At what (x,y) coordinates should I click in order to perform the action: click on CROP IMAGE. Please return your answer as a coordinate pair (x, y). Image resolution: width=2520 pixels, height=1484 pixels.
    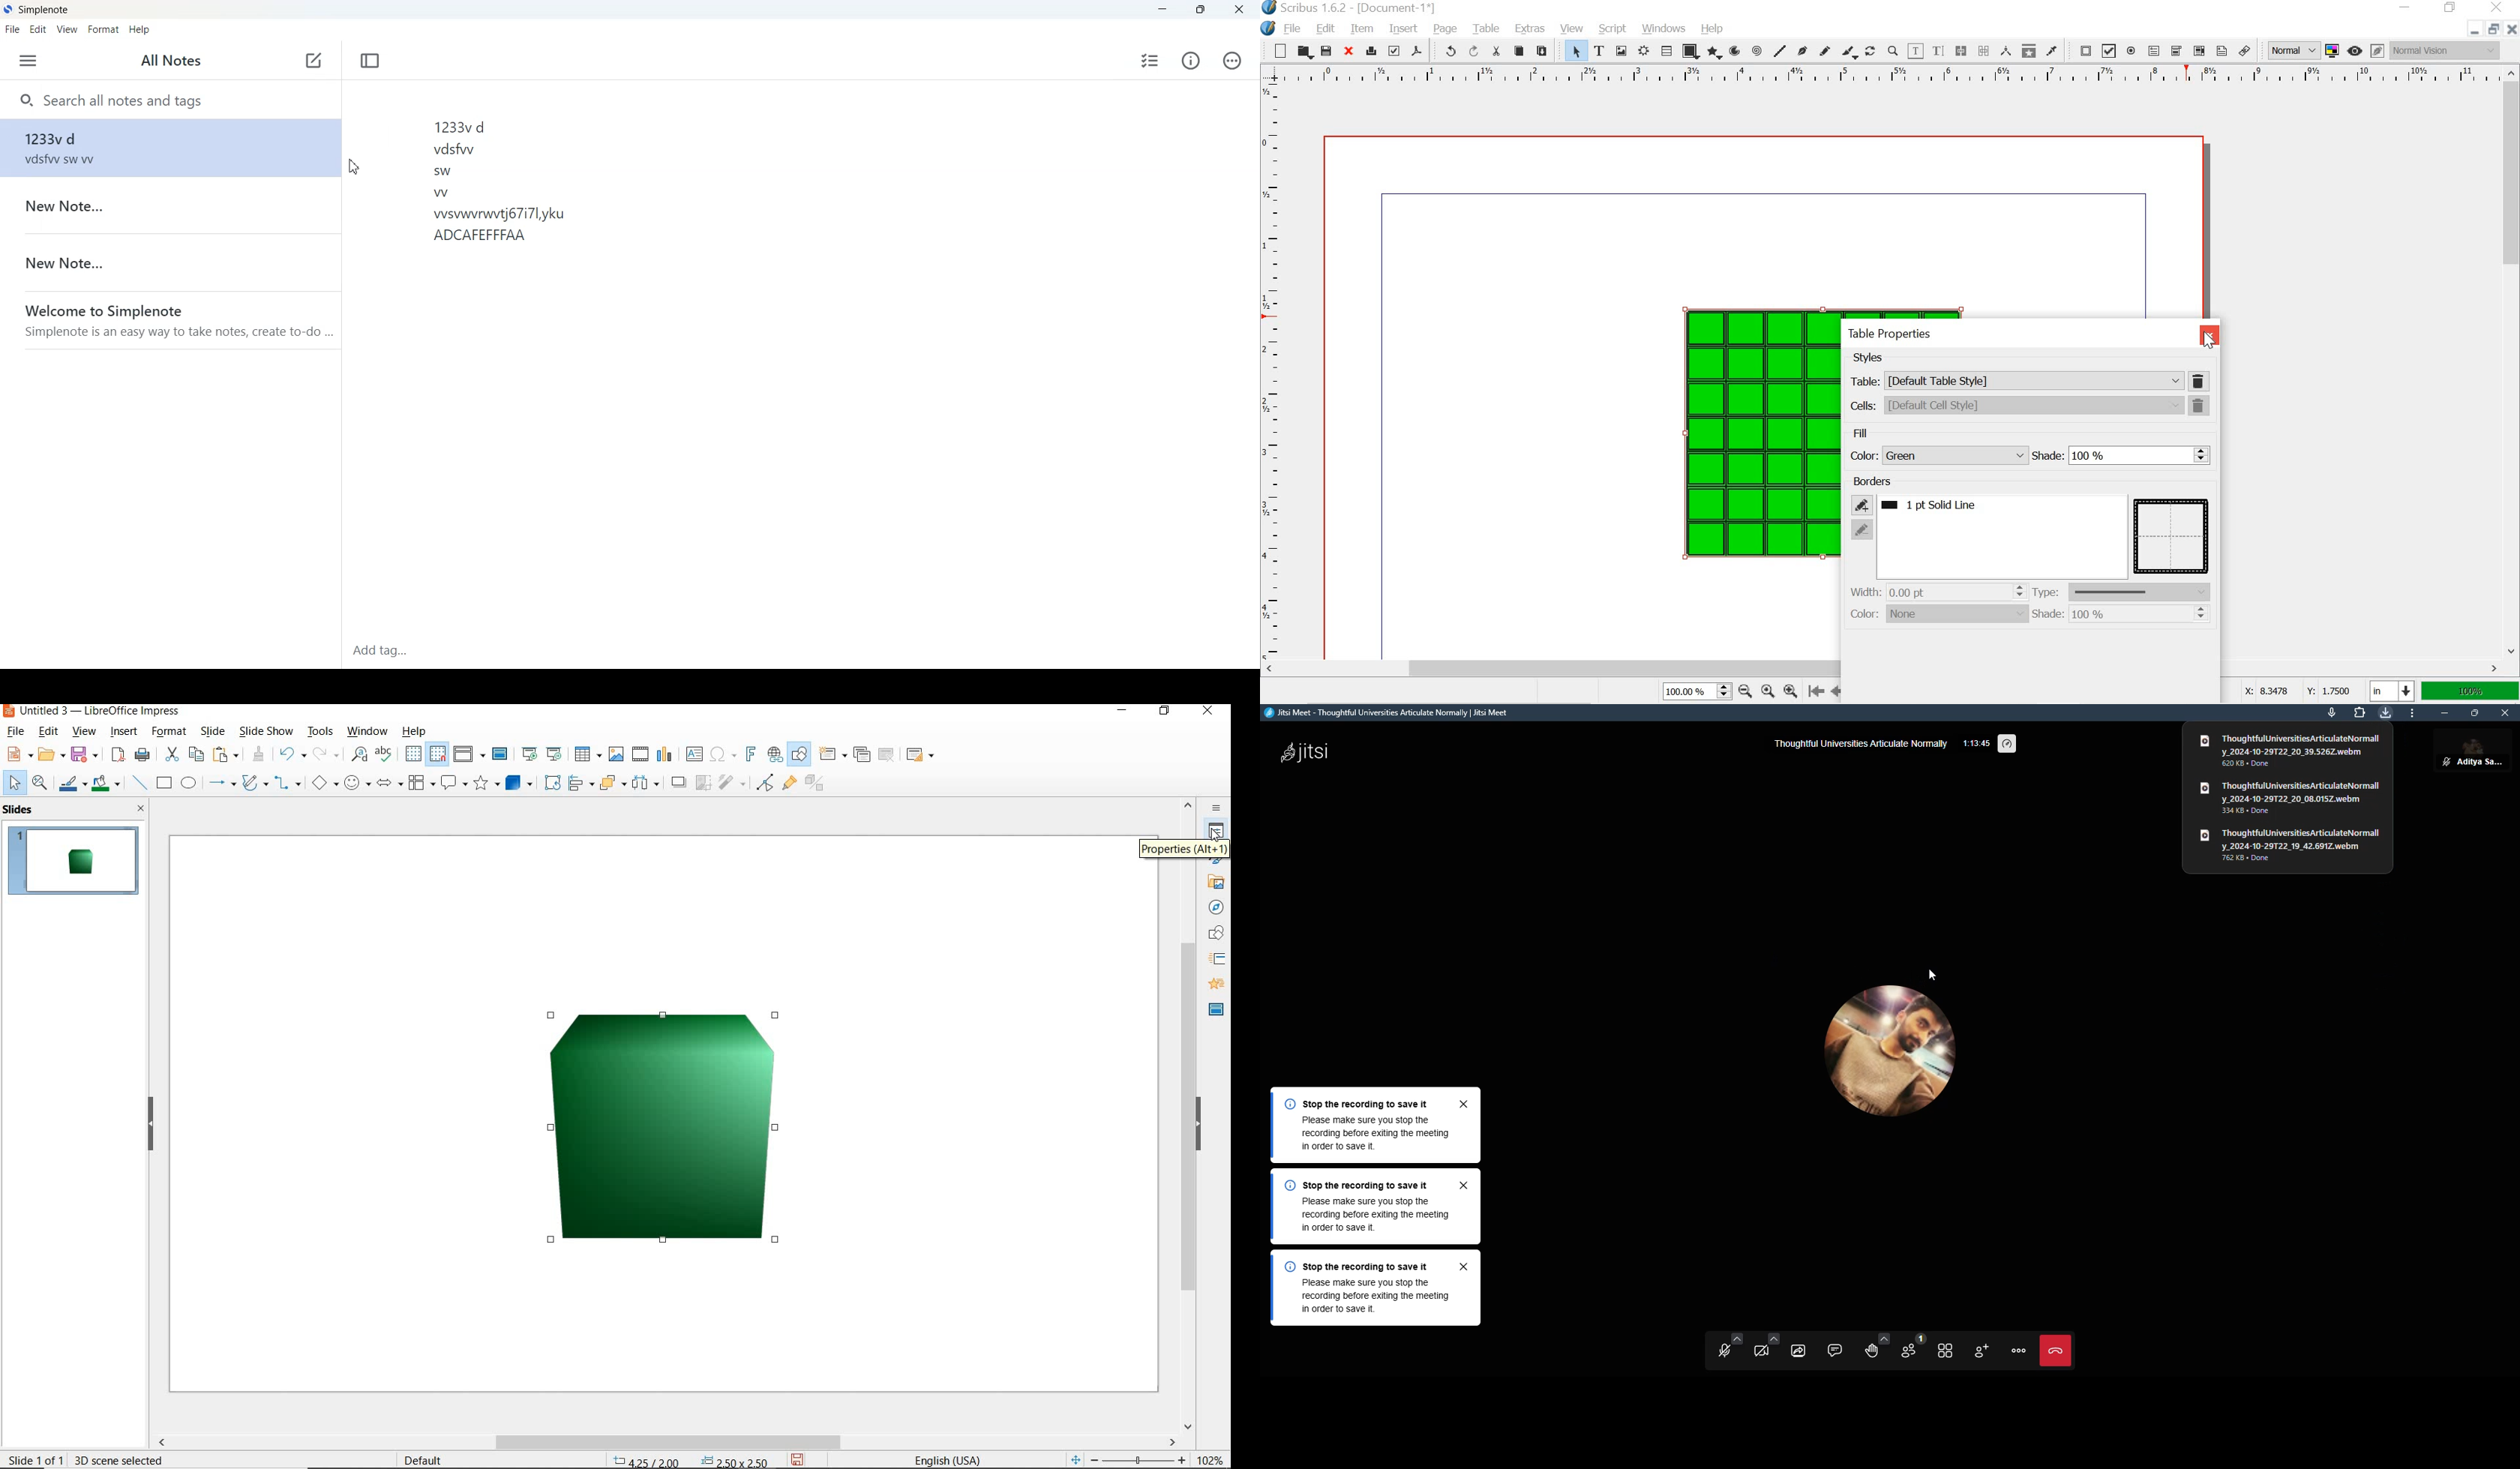
    Looking at the image, I should click on (703, 784).